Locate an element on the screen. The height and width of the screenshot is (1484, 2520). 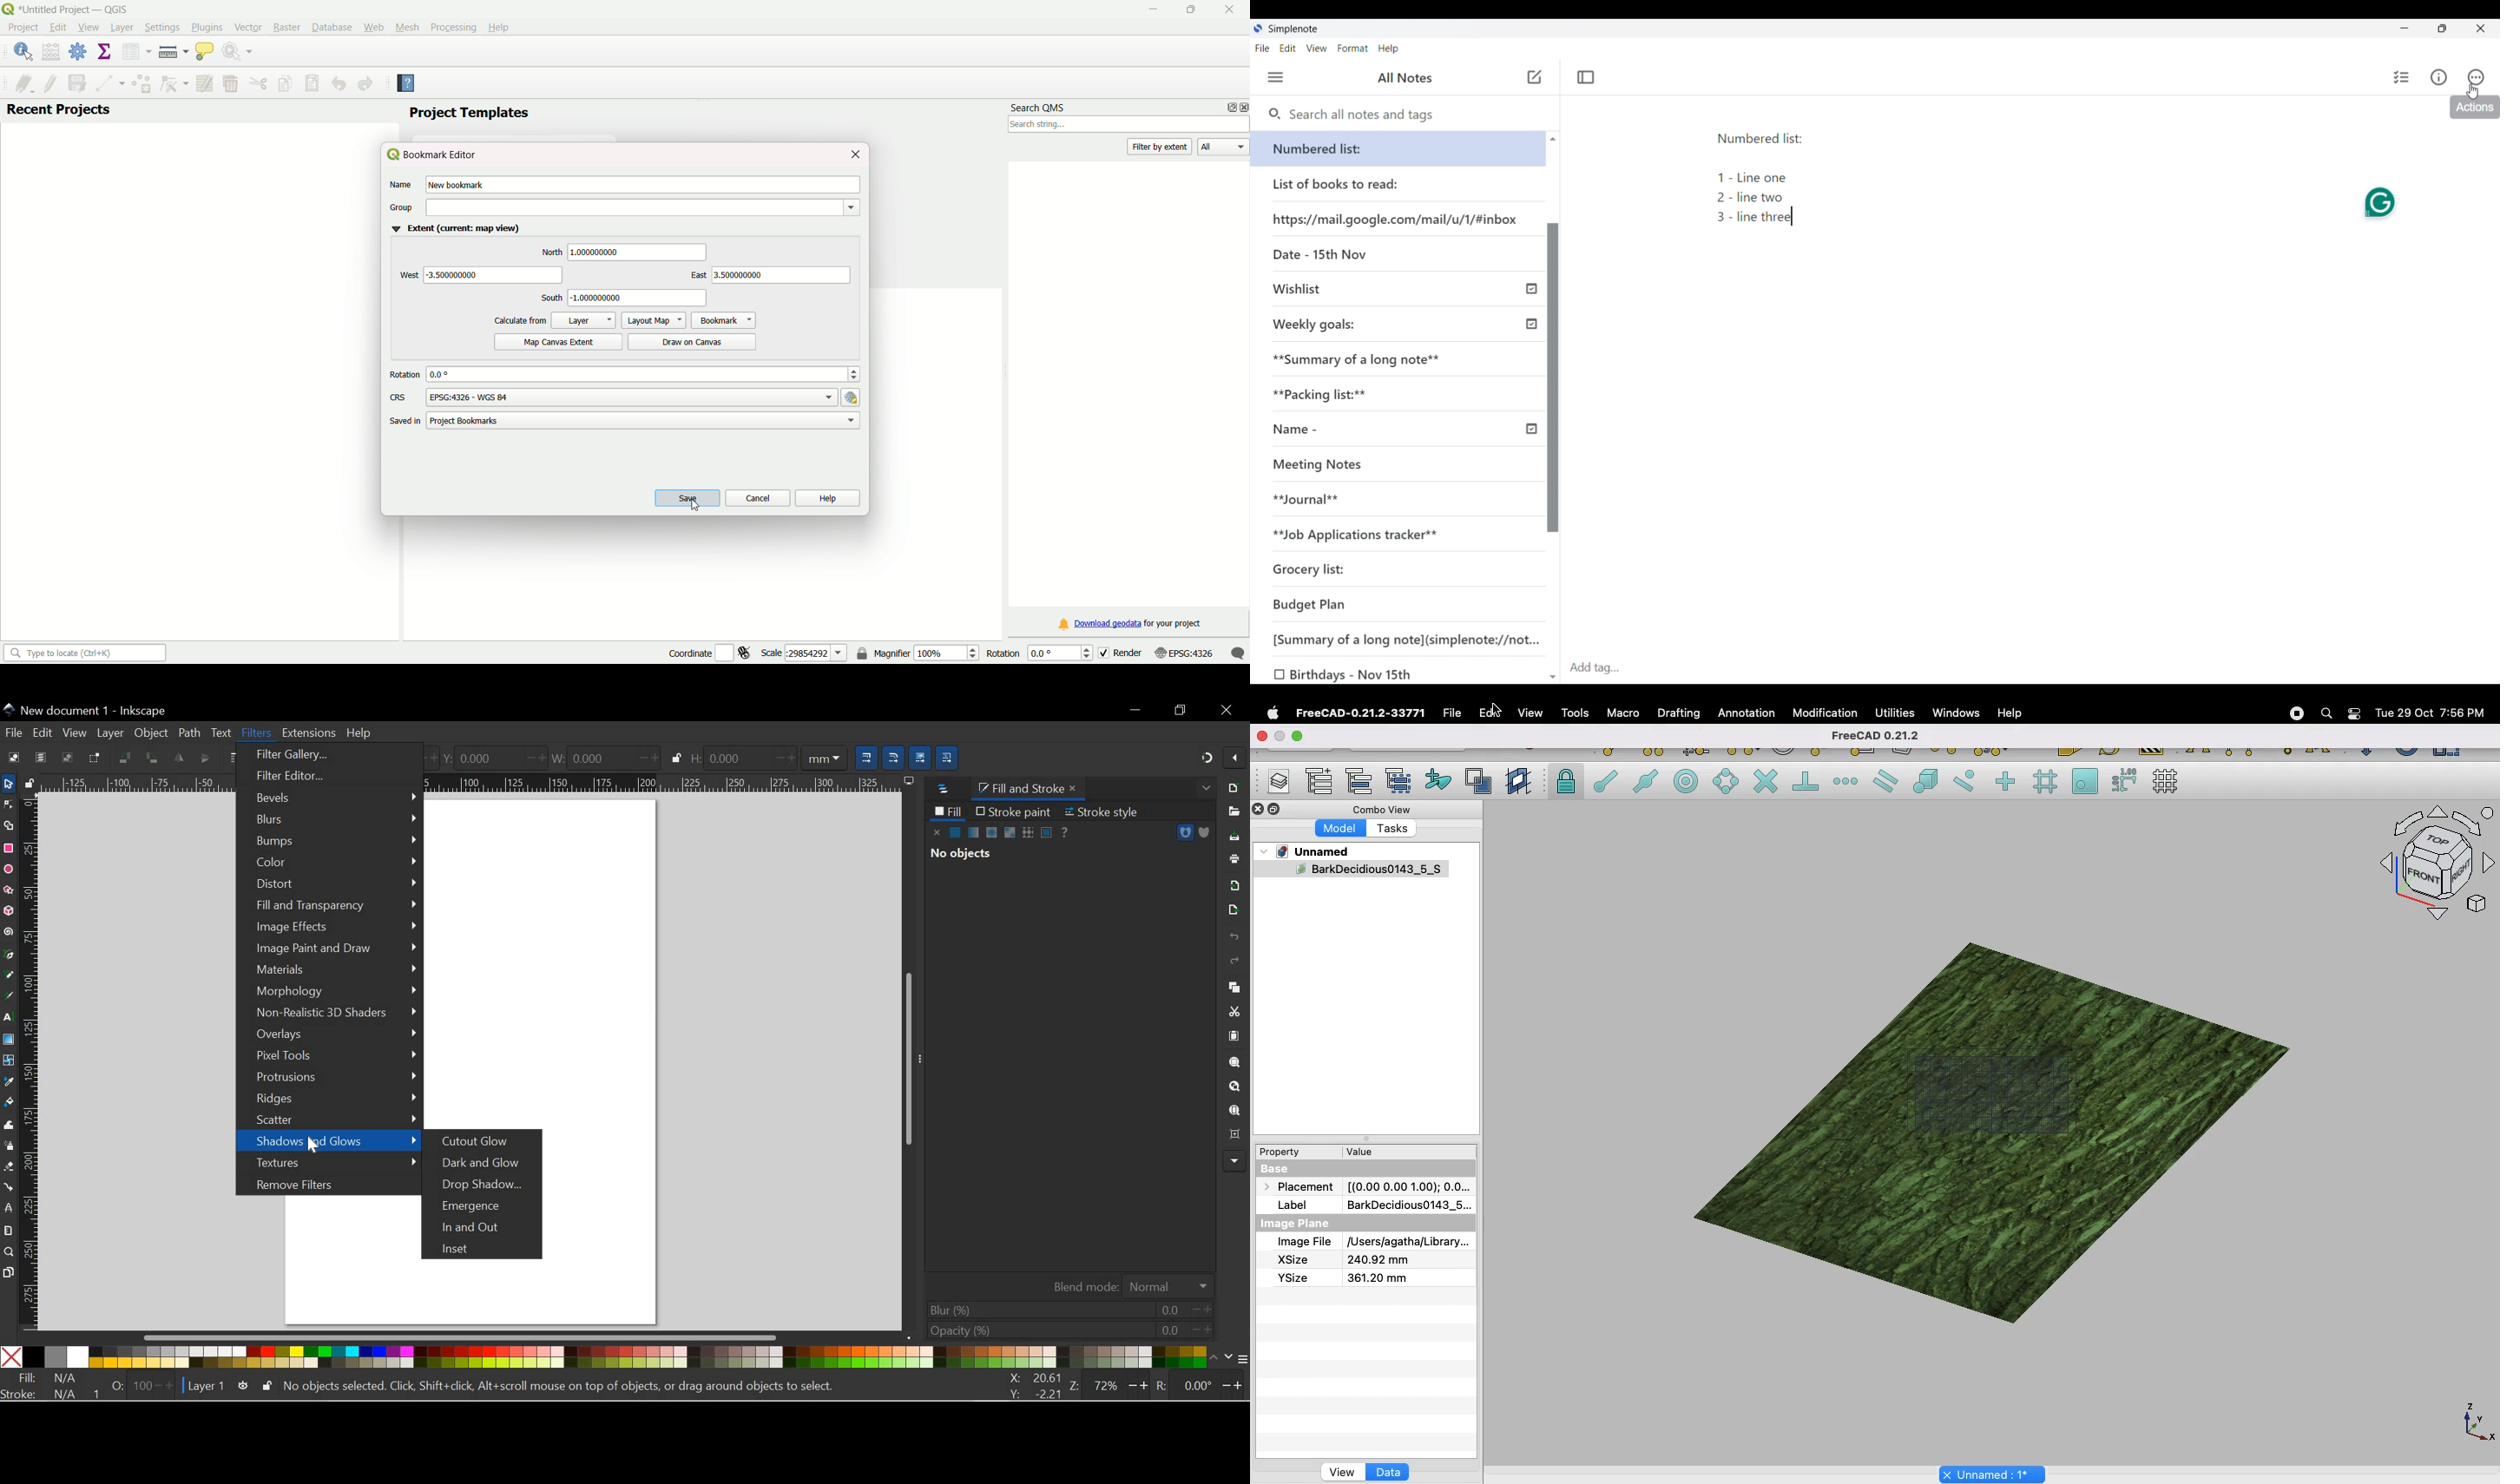
Raster is located at coordinates (286, 27).